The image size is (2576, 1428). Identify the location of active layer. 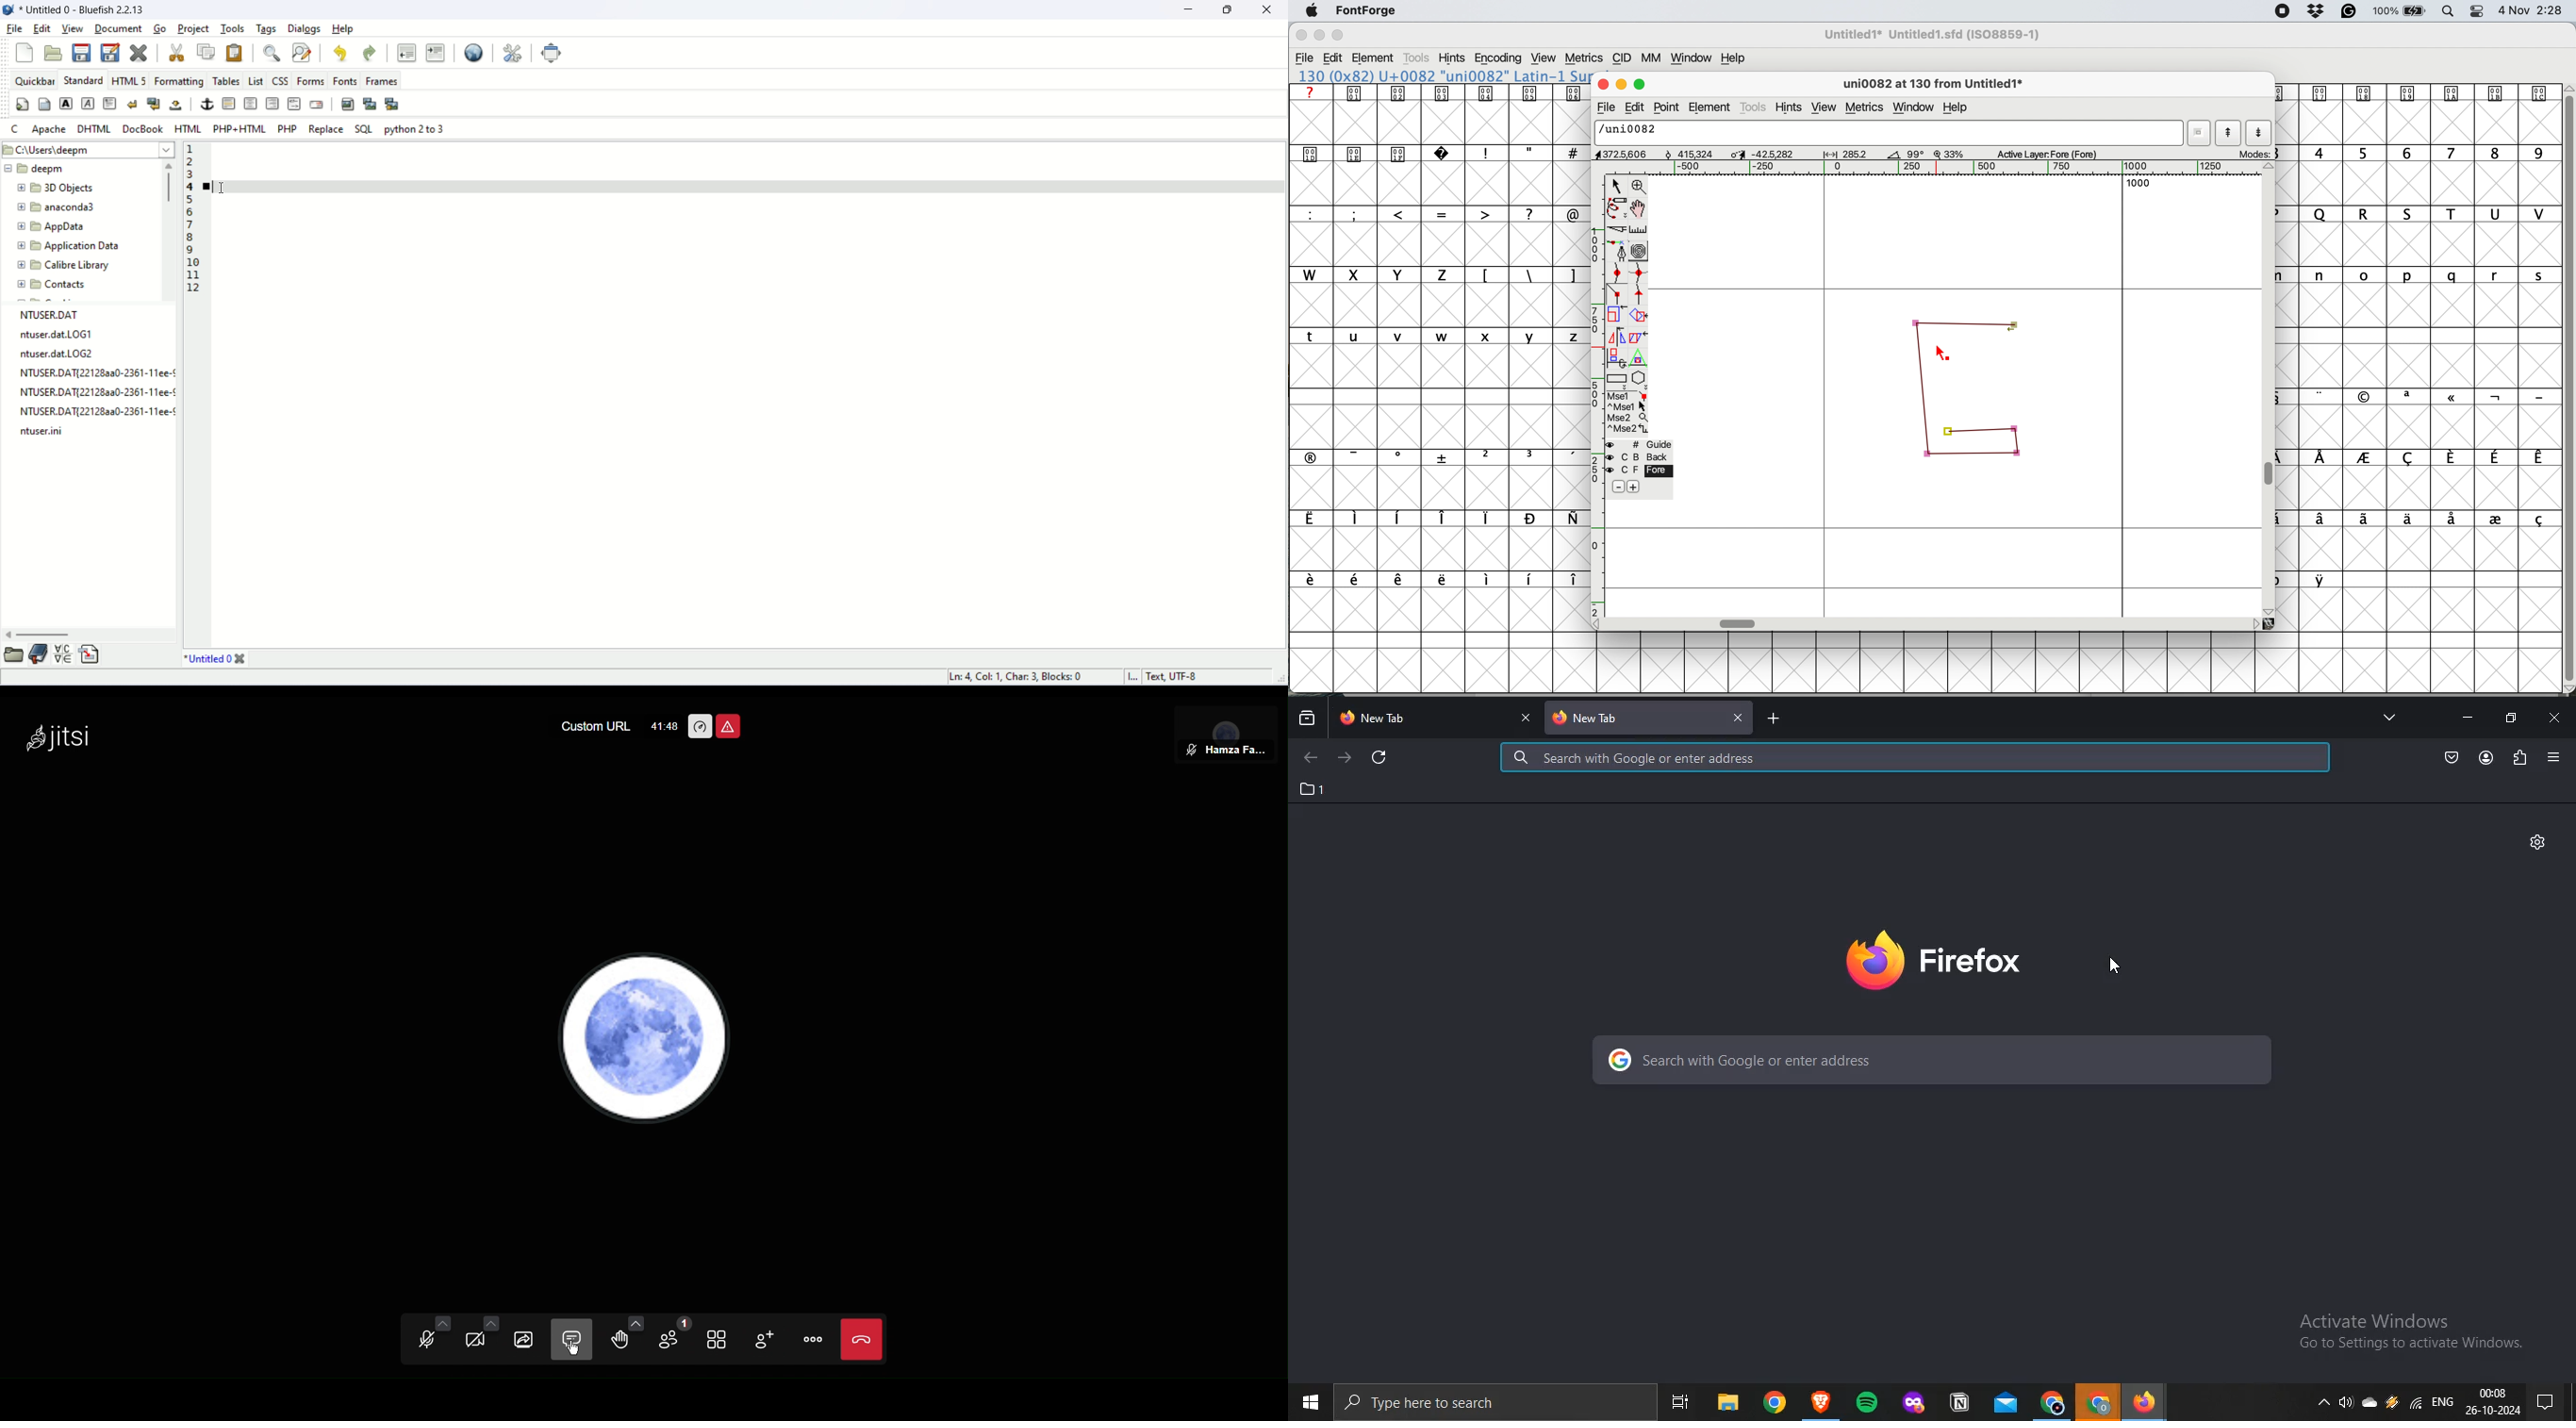
(2057, 153).